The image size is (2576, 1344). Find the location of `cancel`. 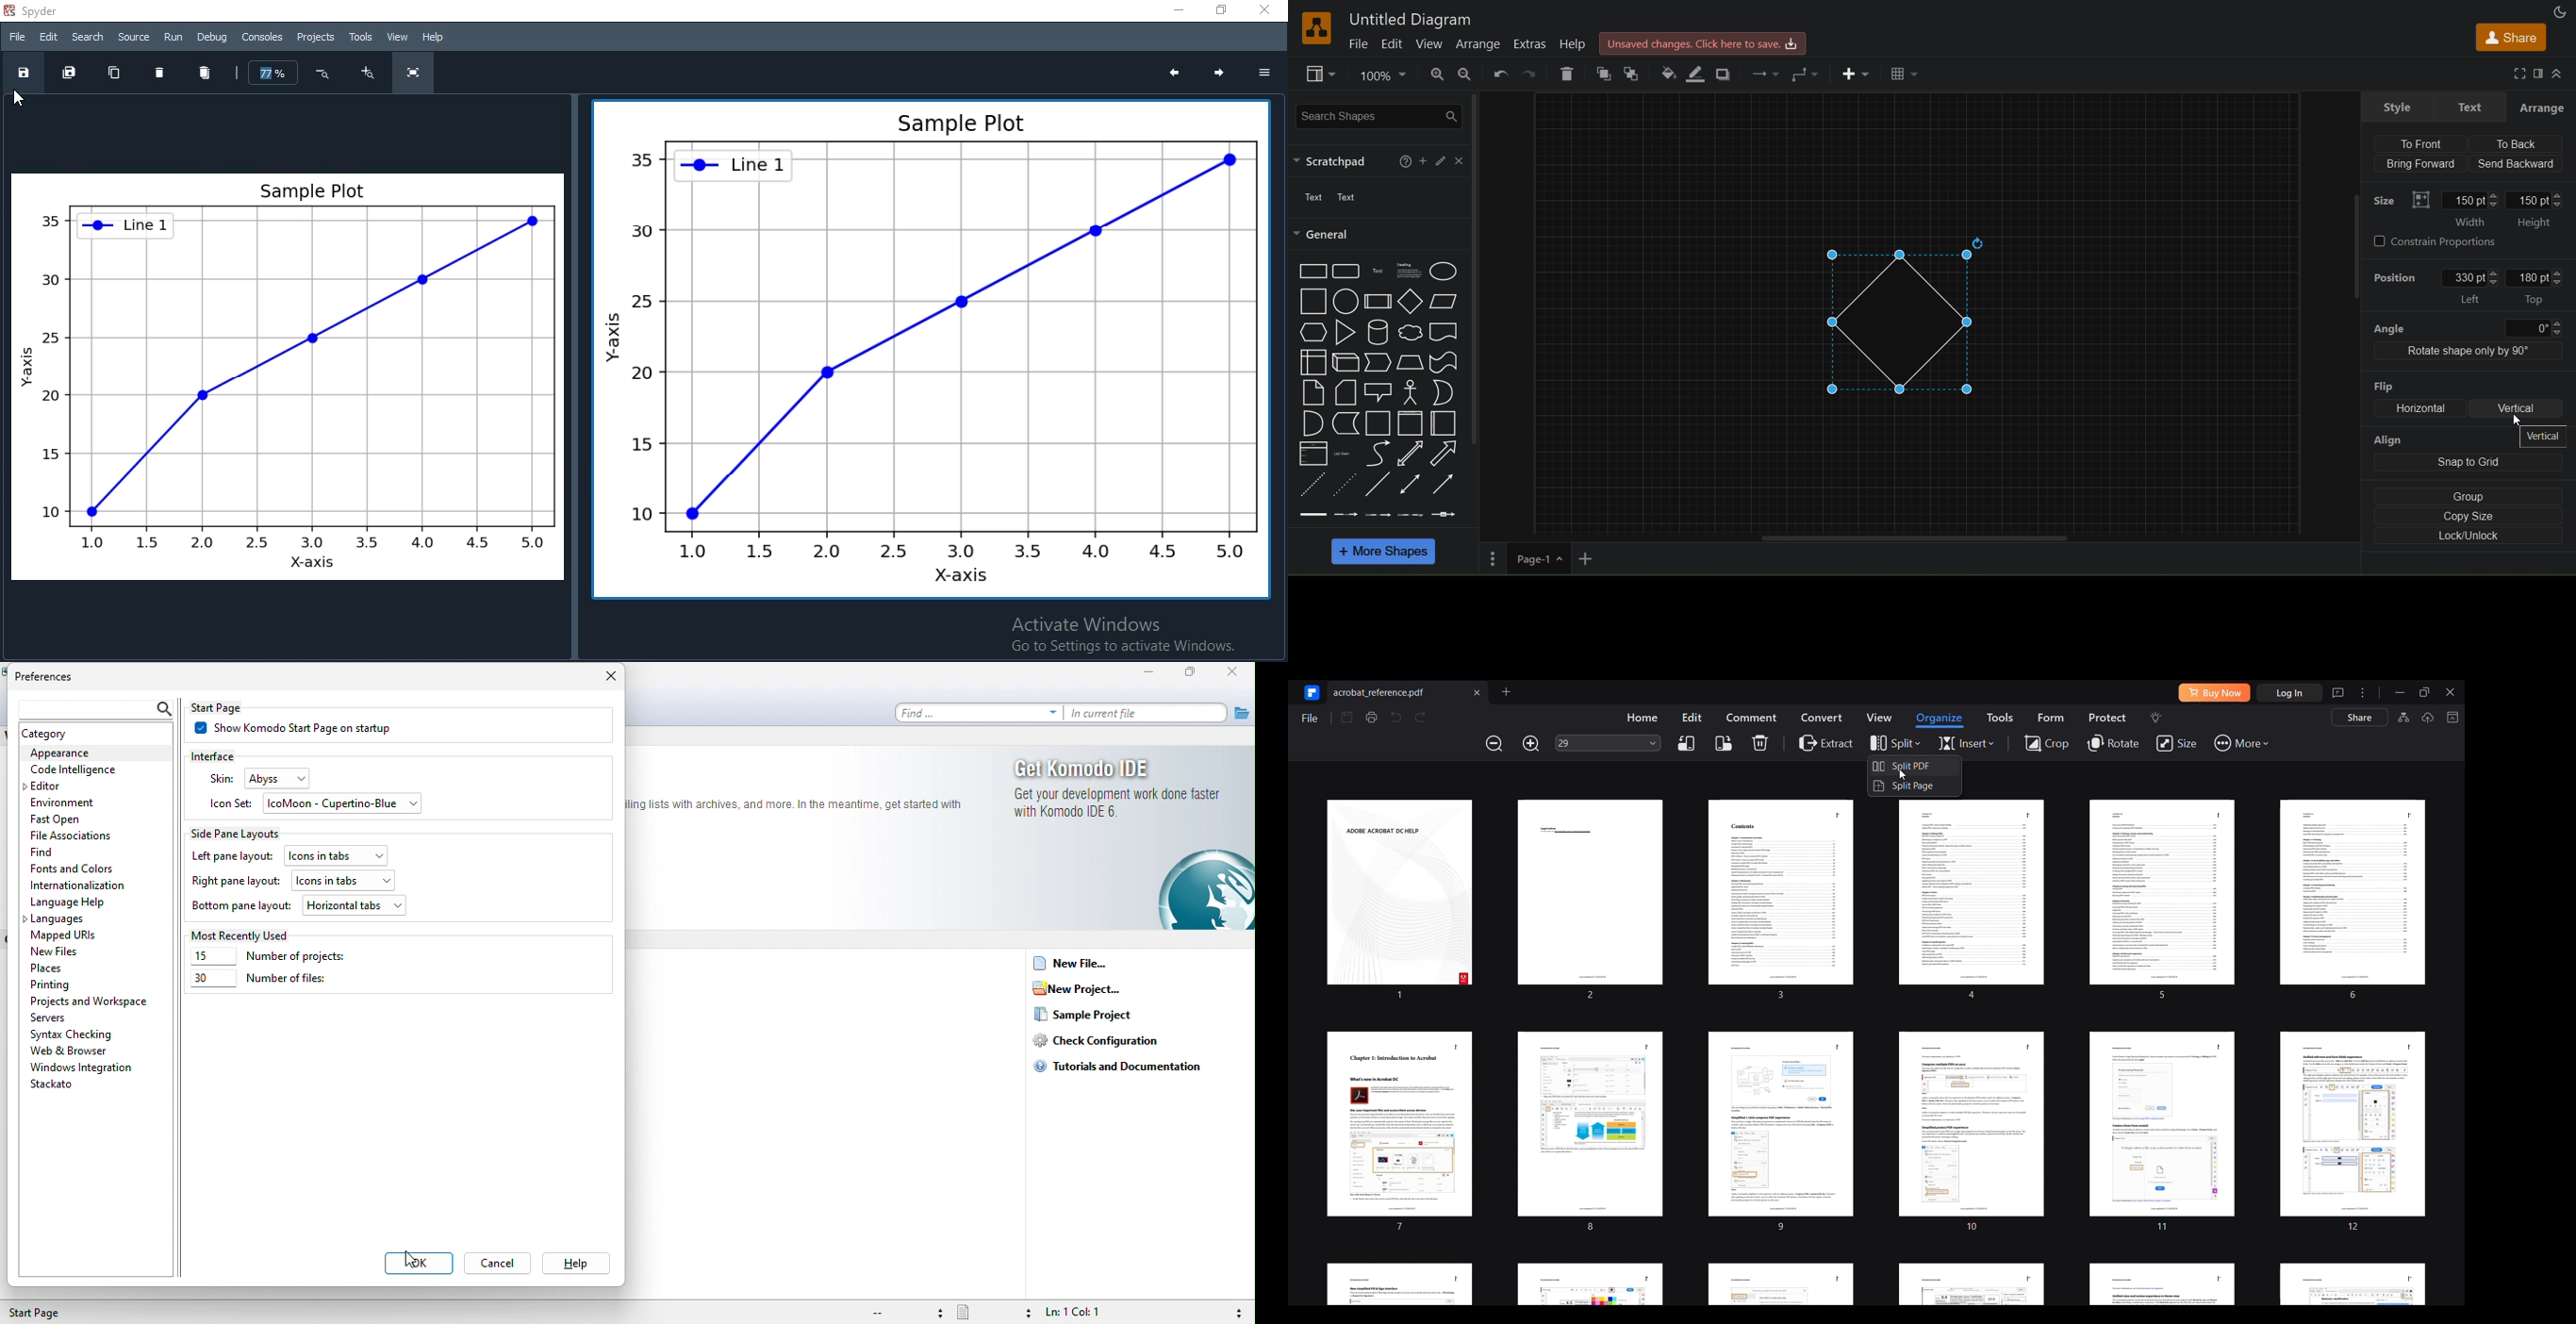

cancel is located at coordinates (502, 1265).